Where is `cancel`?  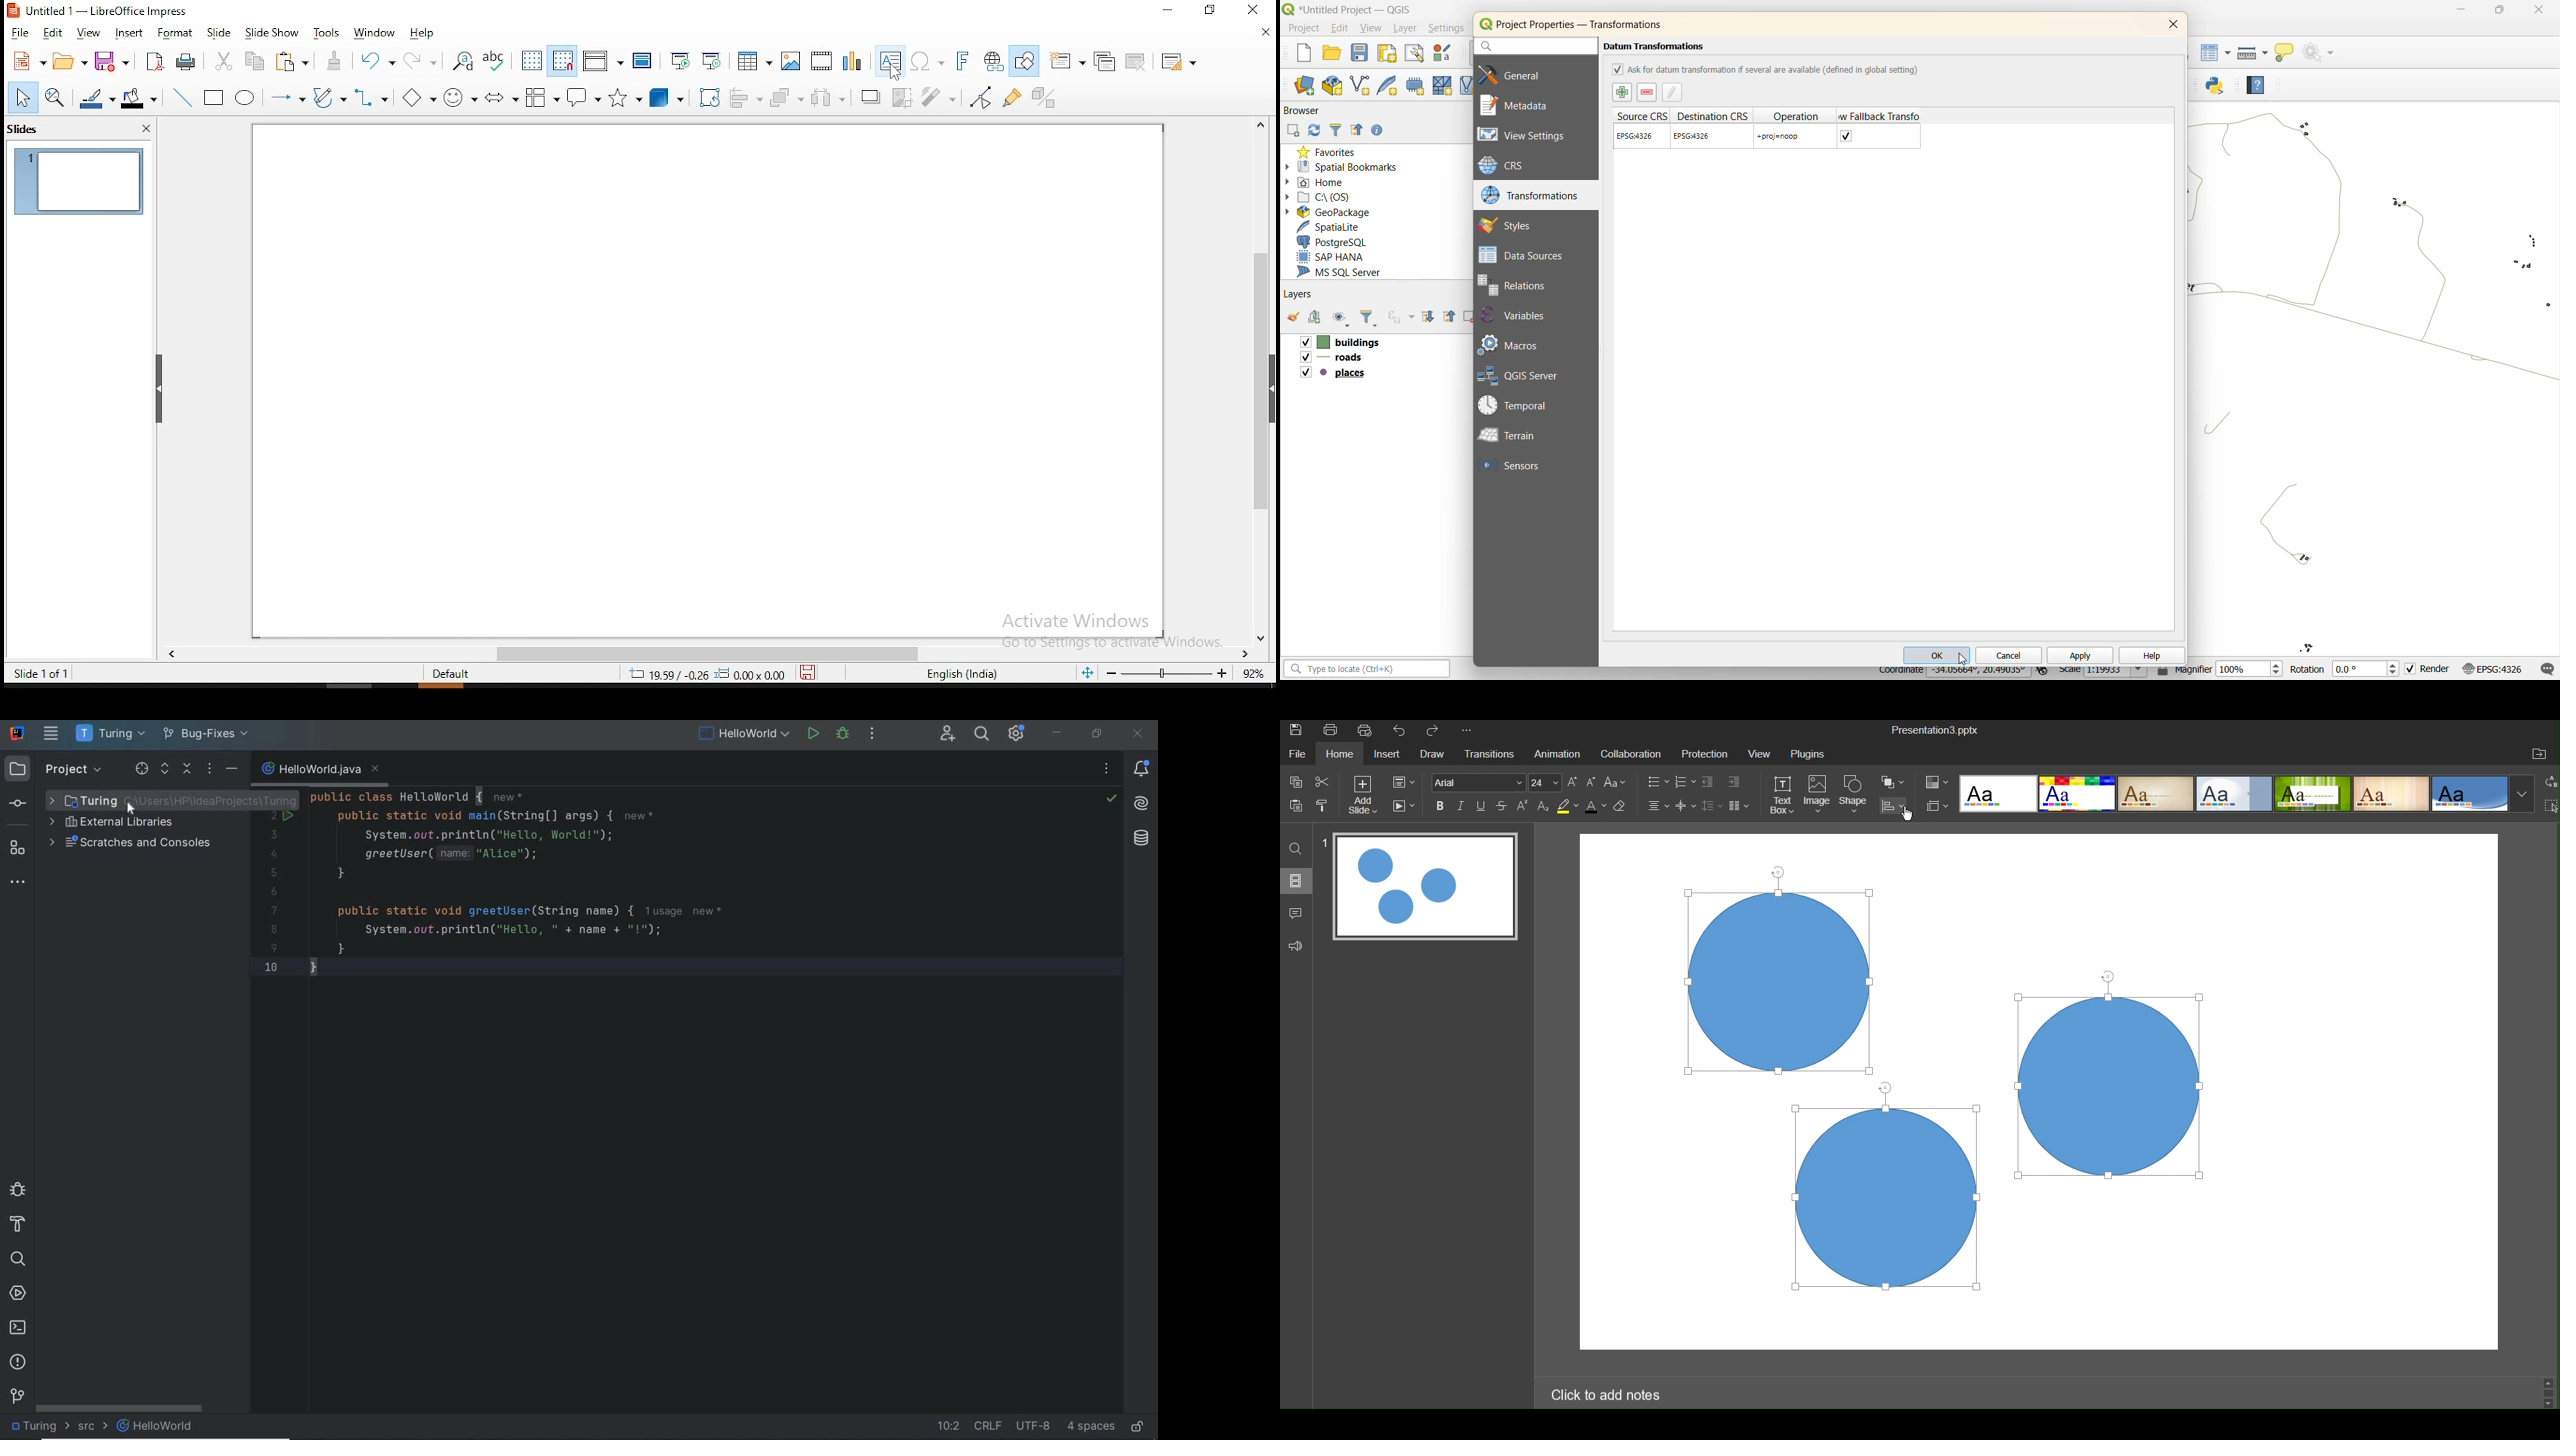
cancel is located at coordinates (2008, 656).